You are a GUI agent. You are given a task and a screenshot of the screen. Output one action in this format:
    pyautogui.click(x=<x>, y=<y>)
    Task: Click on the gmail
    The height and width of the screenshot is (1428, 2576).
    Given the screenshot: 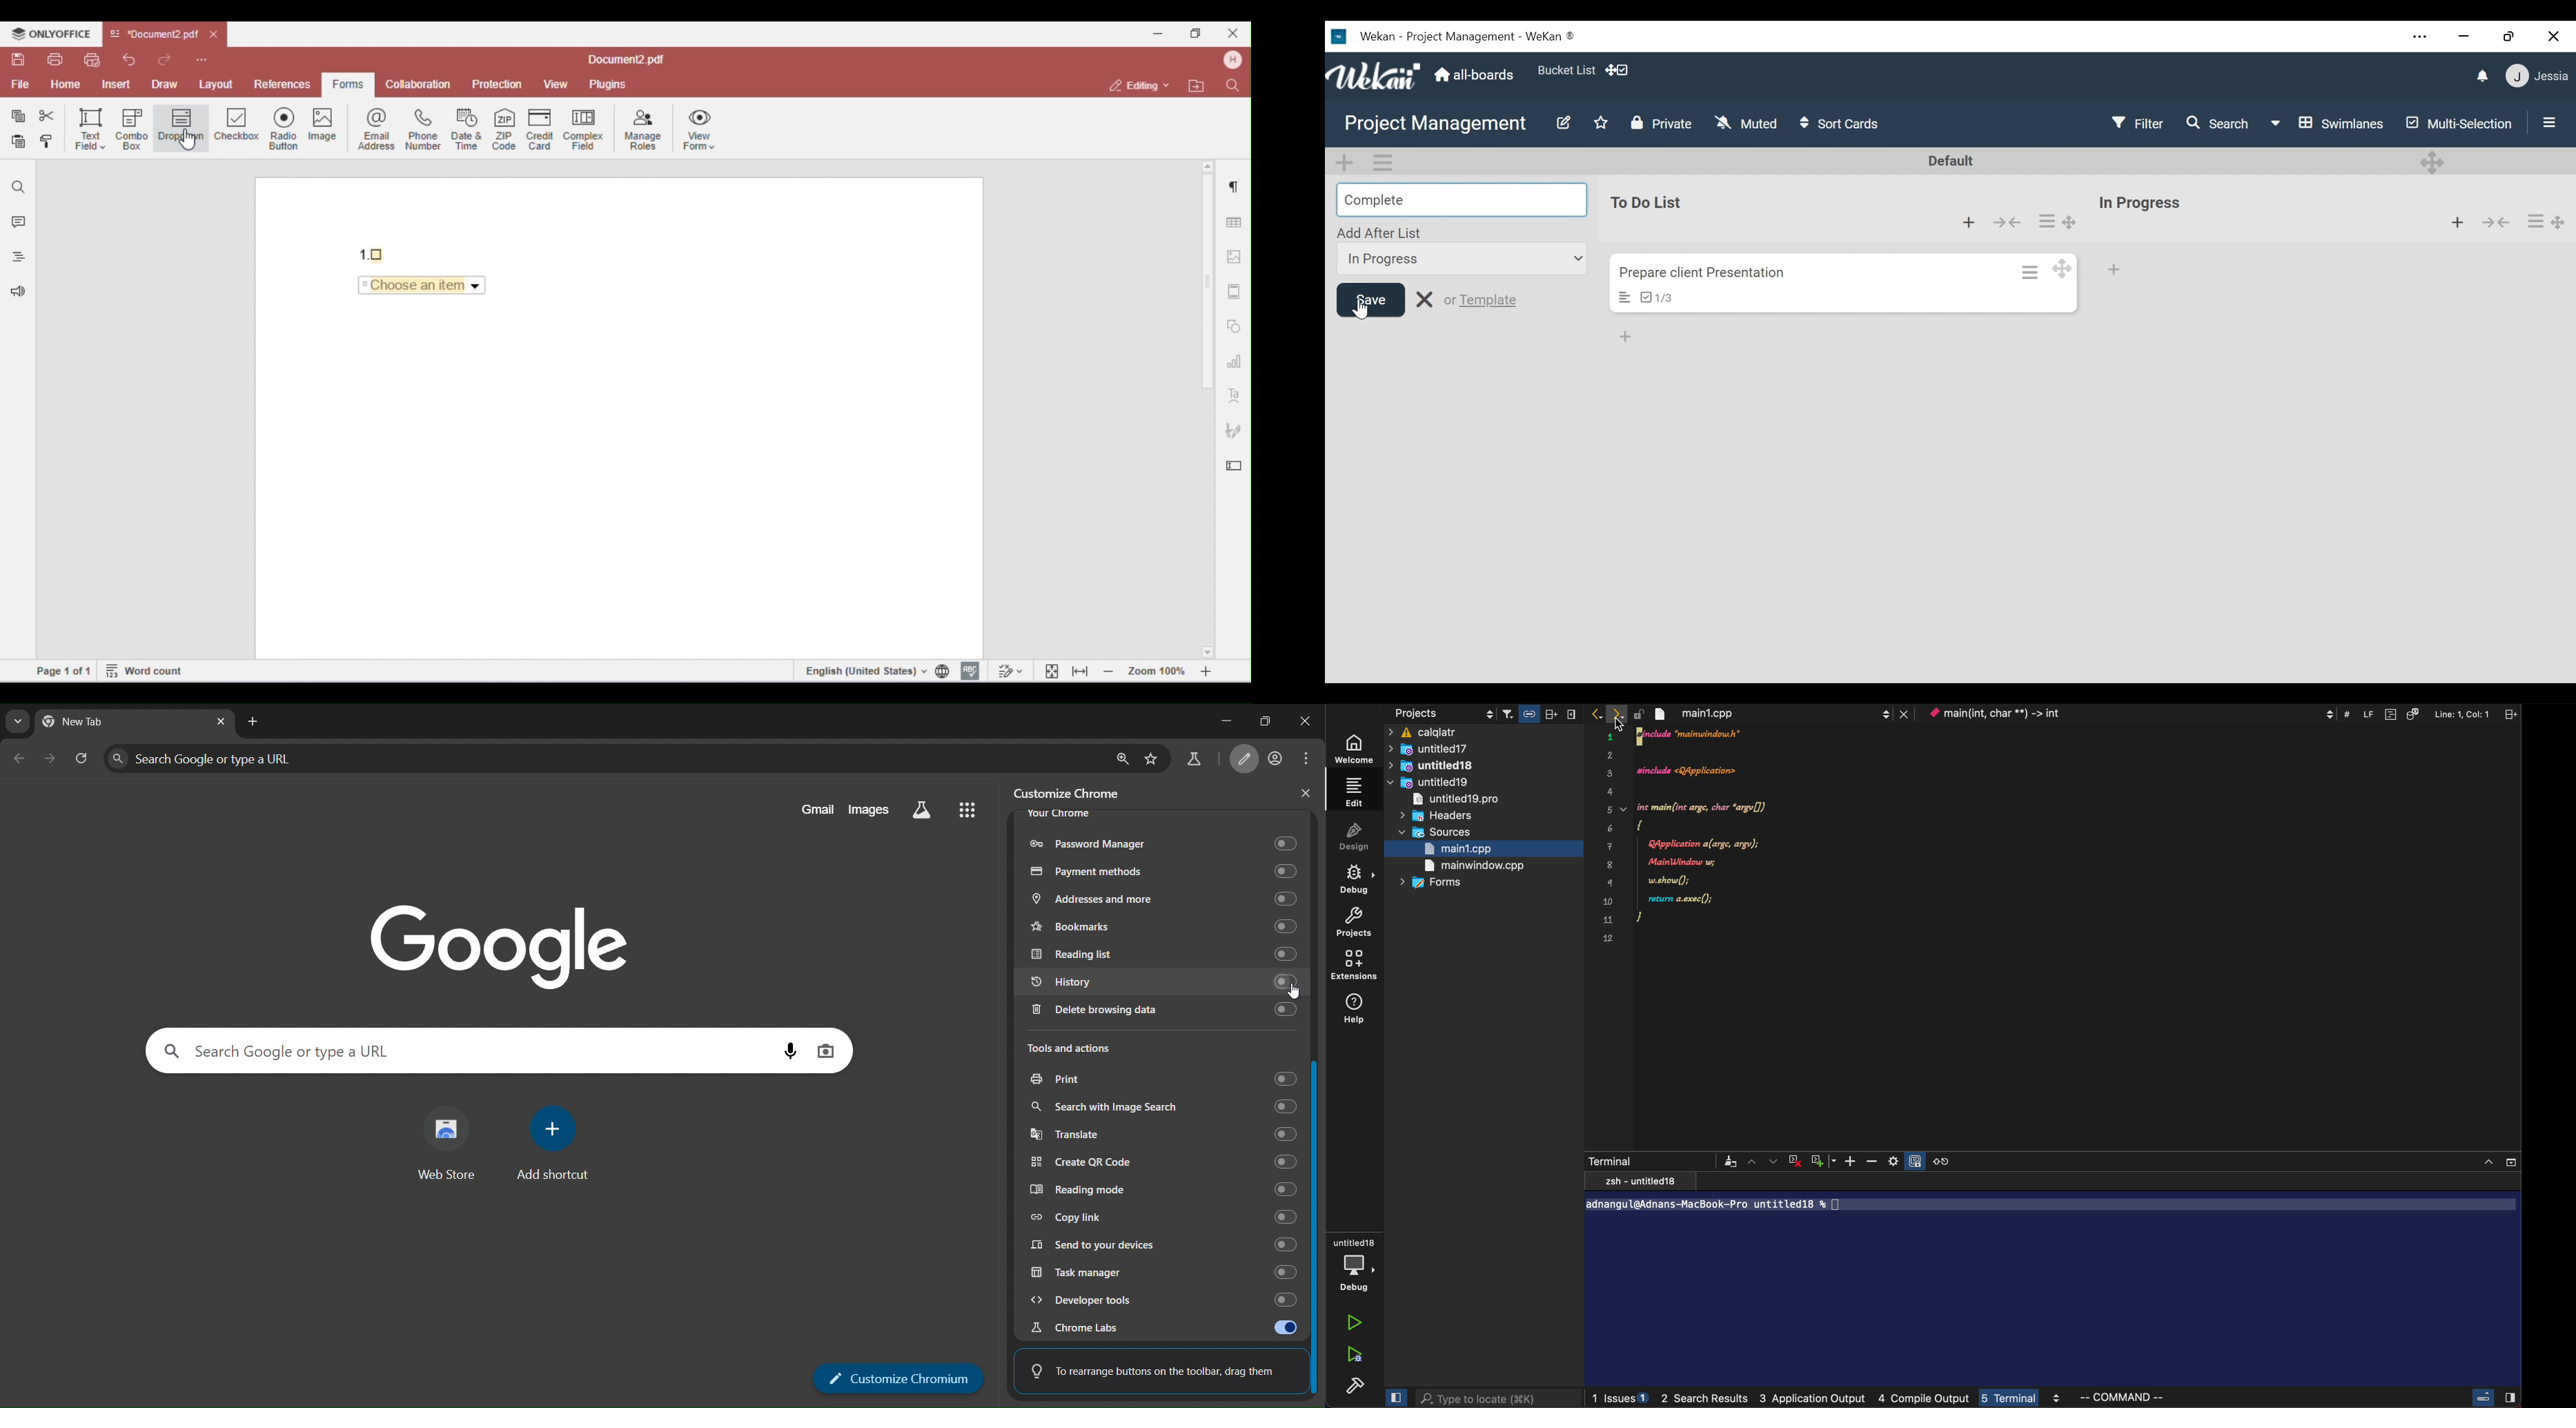 What is the action you would take?
    pyautogui.click(x=817, y=809)
    